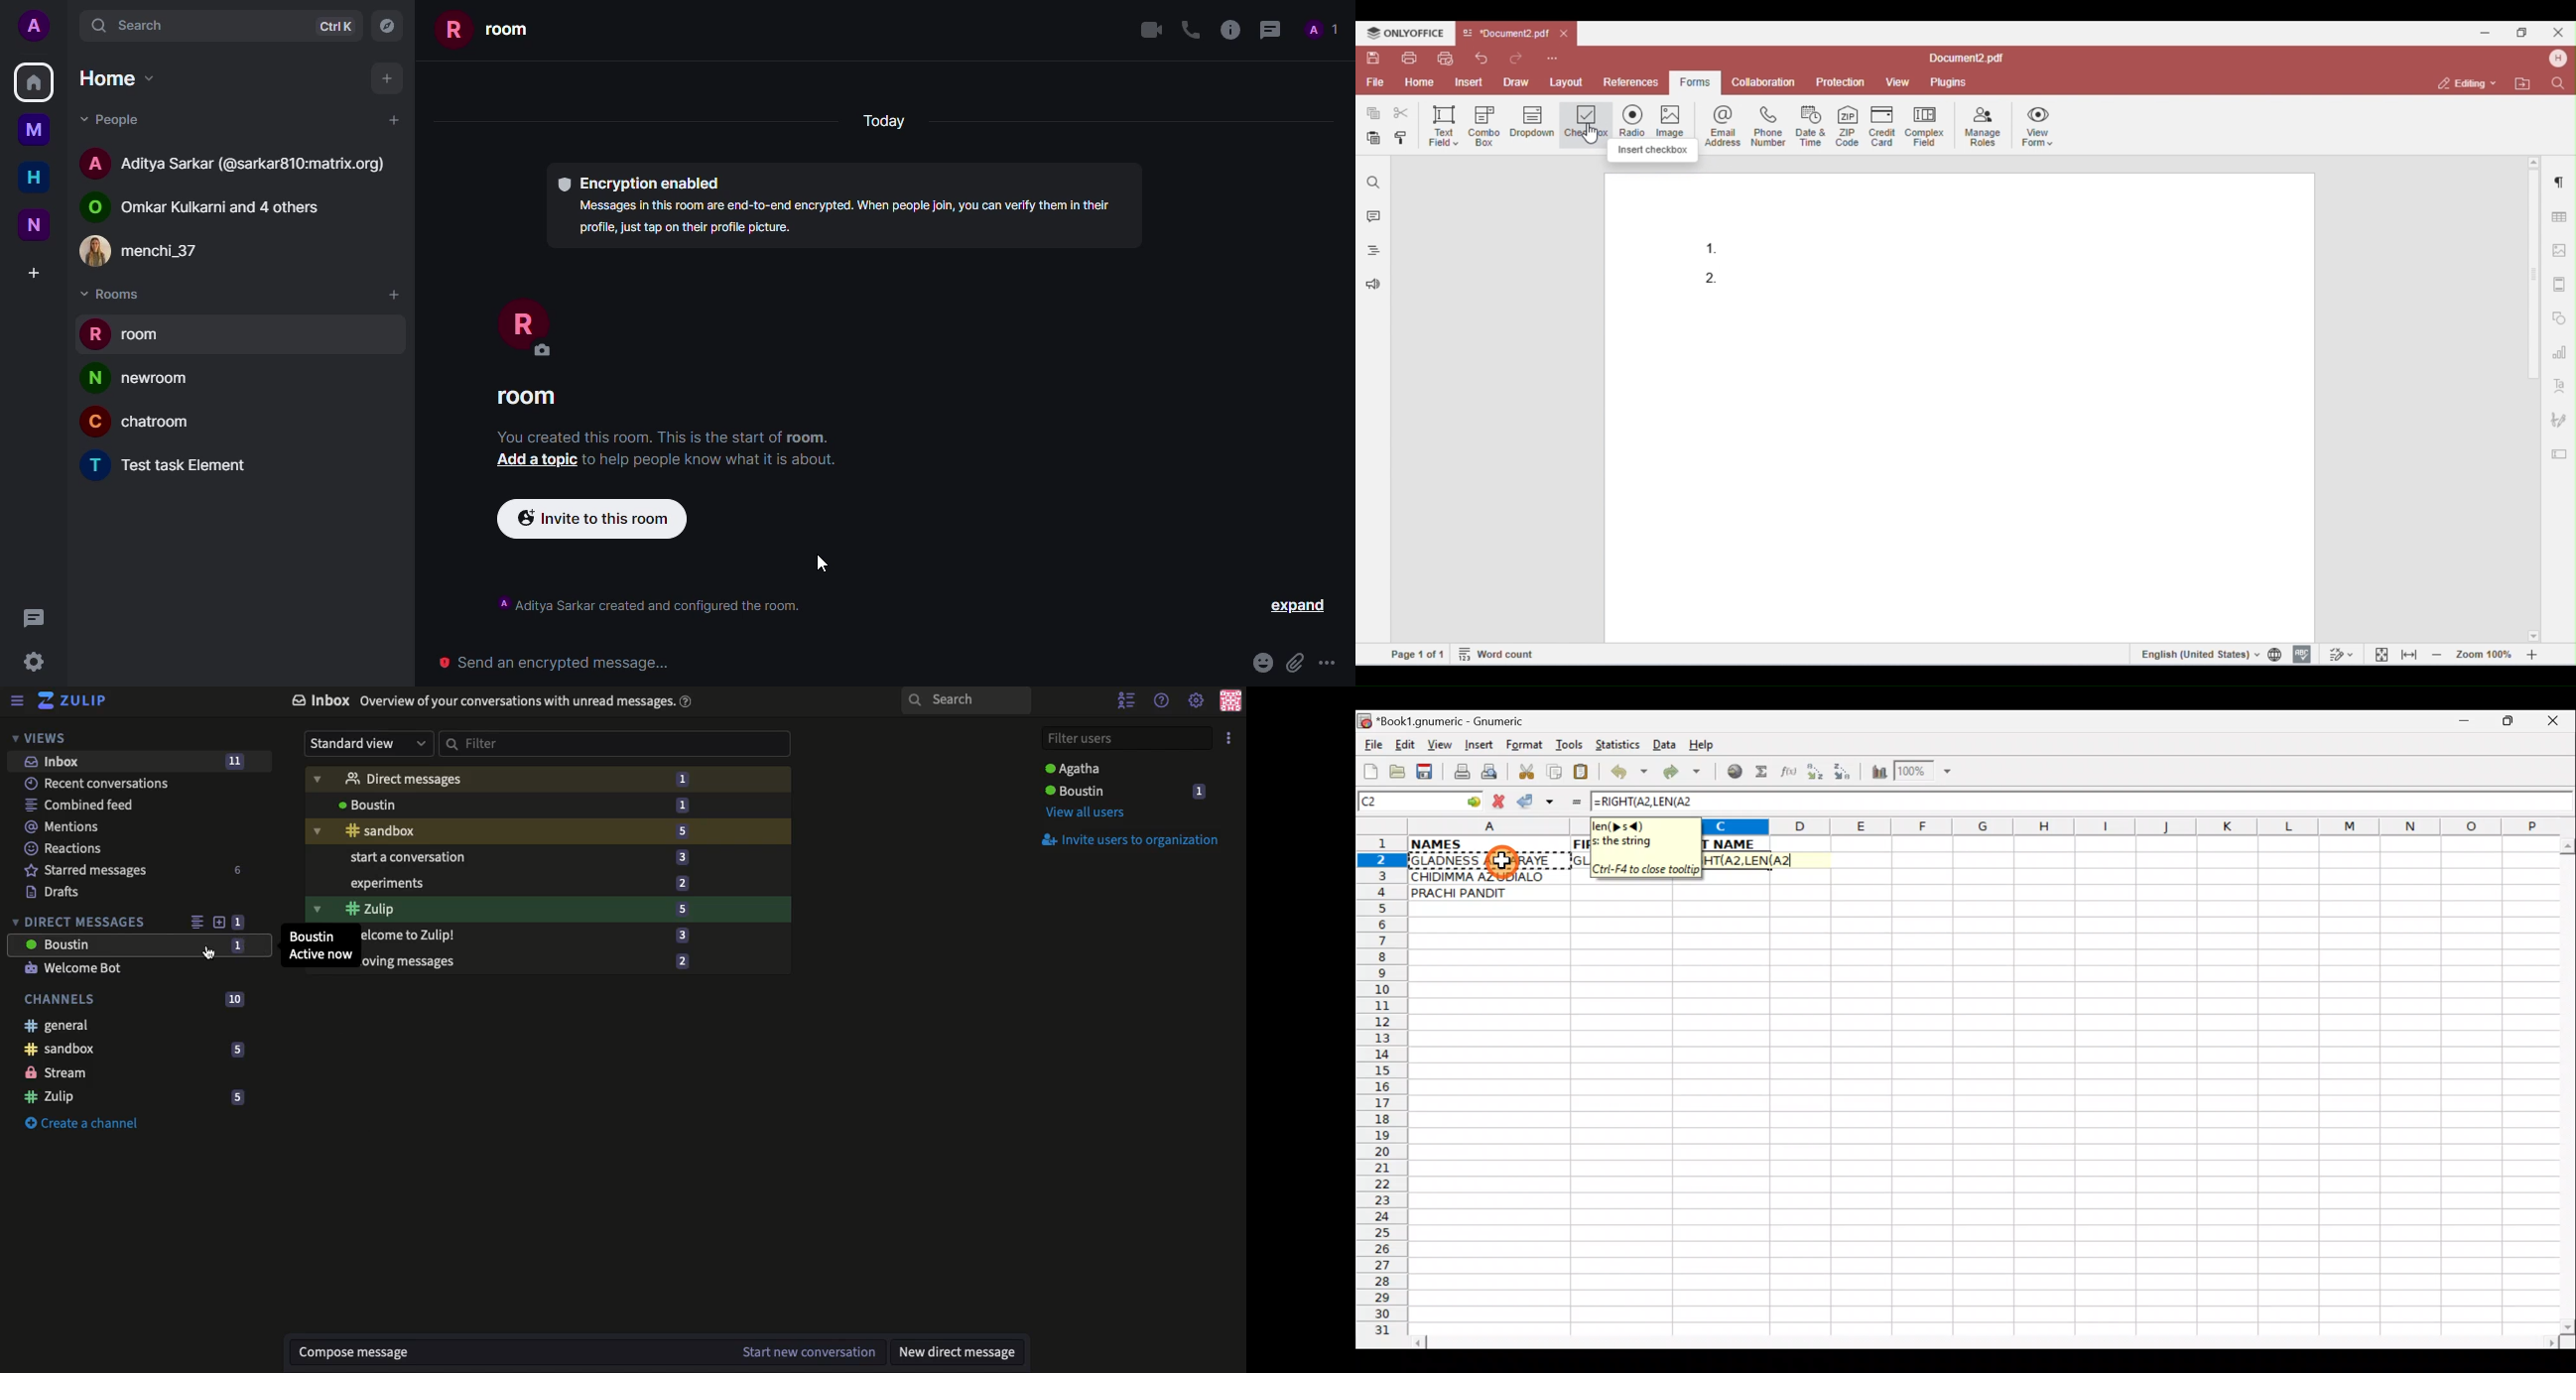 The height and width of the screenshot is (1400, 2576). What do you see at coordinates (171, 468) in the screenshot?
I see `Test task element` at bounding box center [171, 468].